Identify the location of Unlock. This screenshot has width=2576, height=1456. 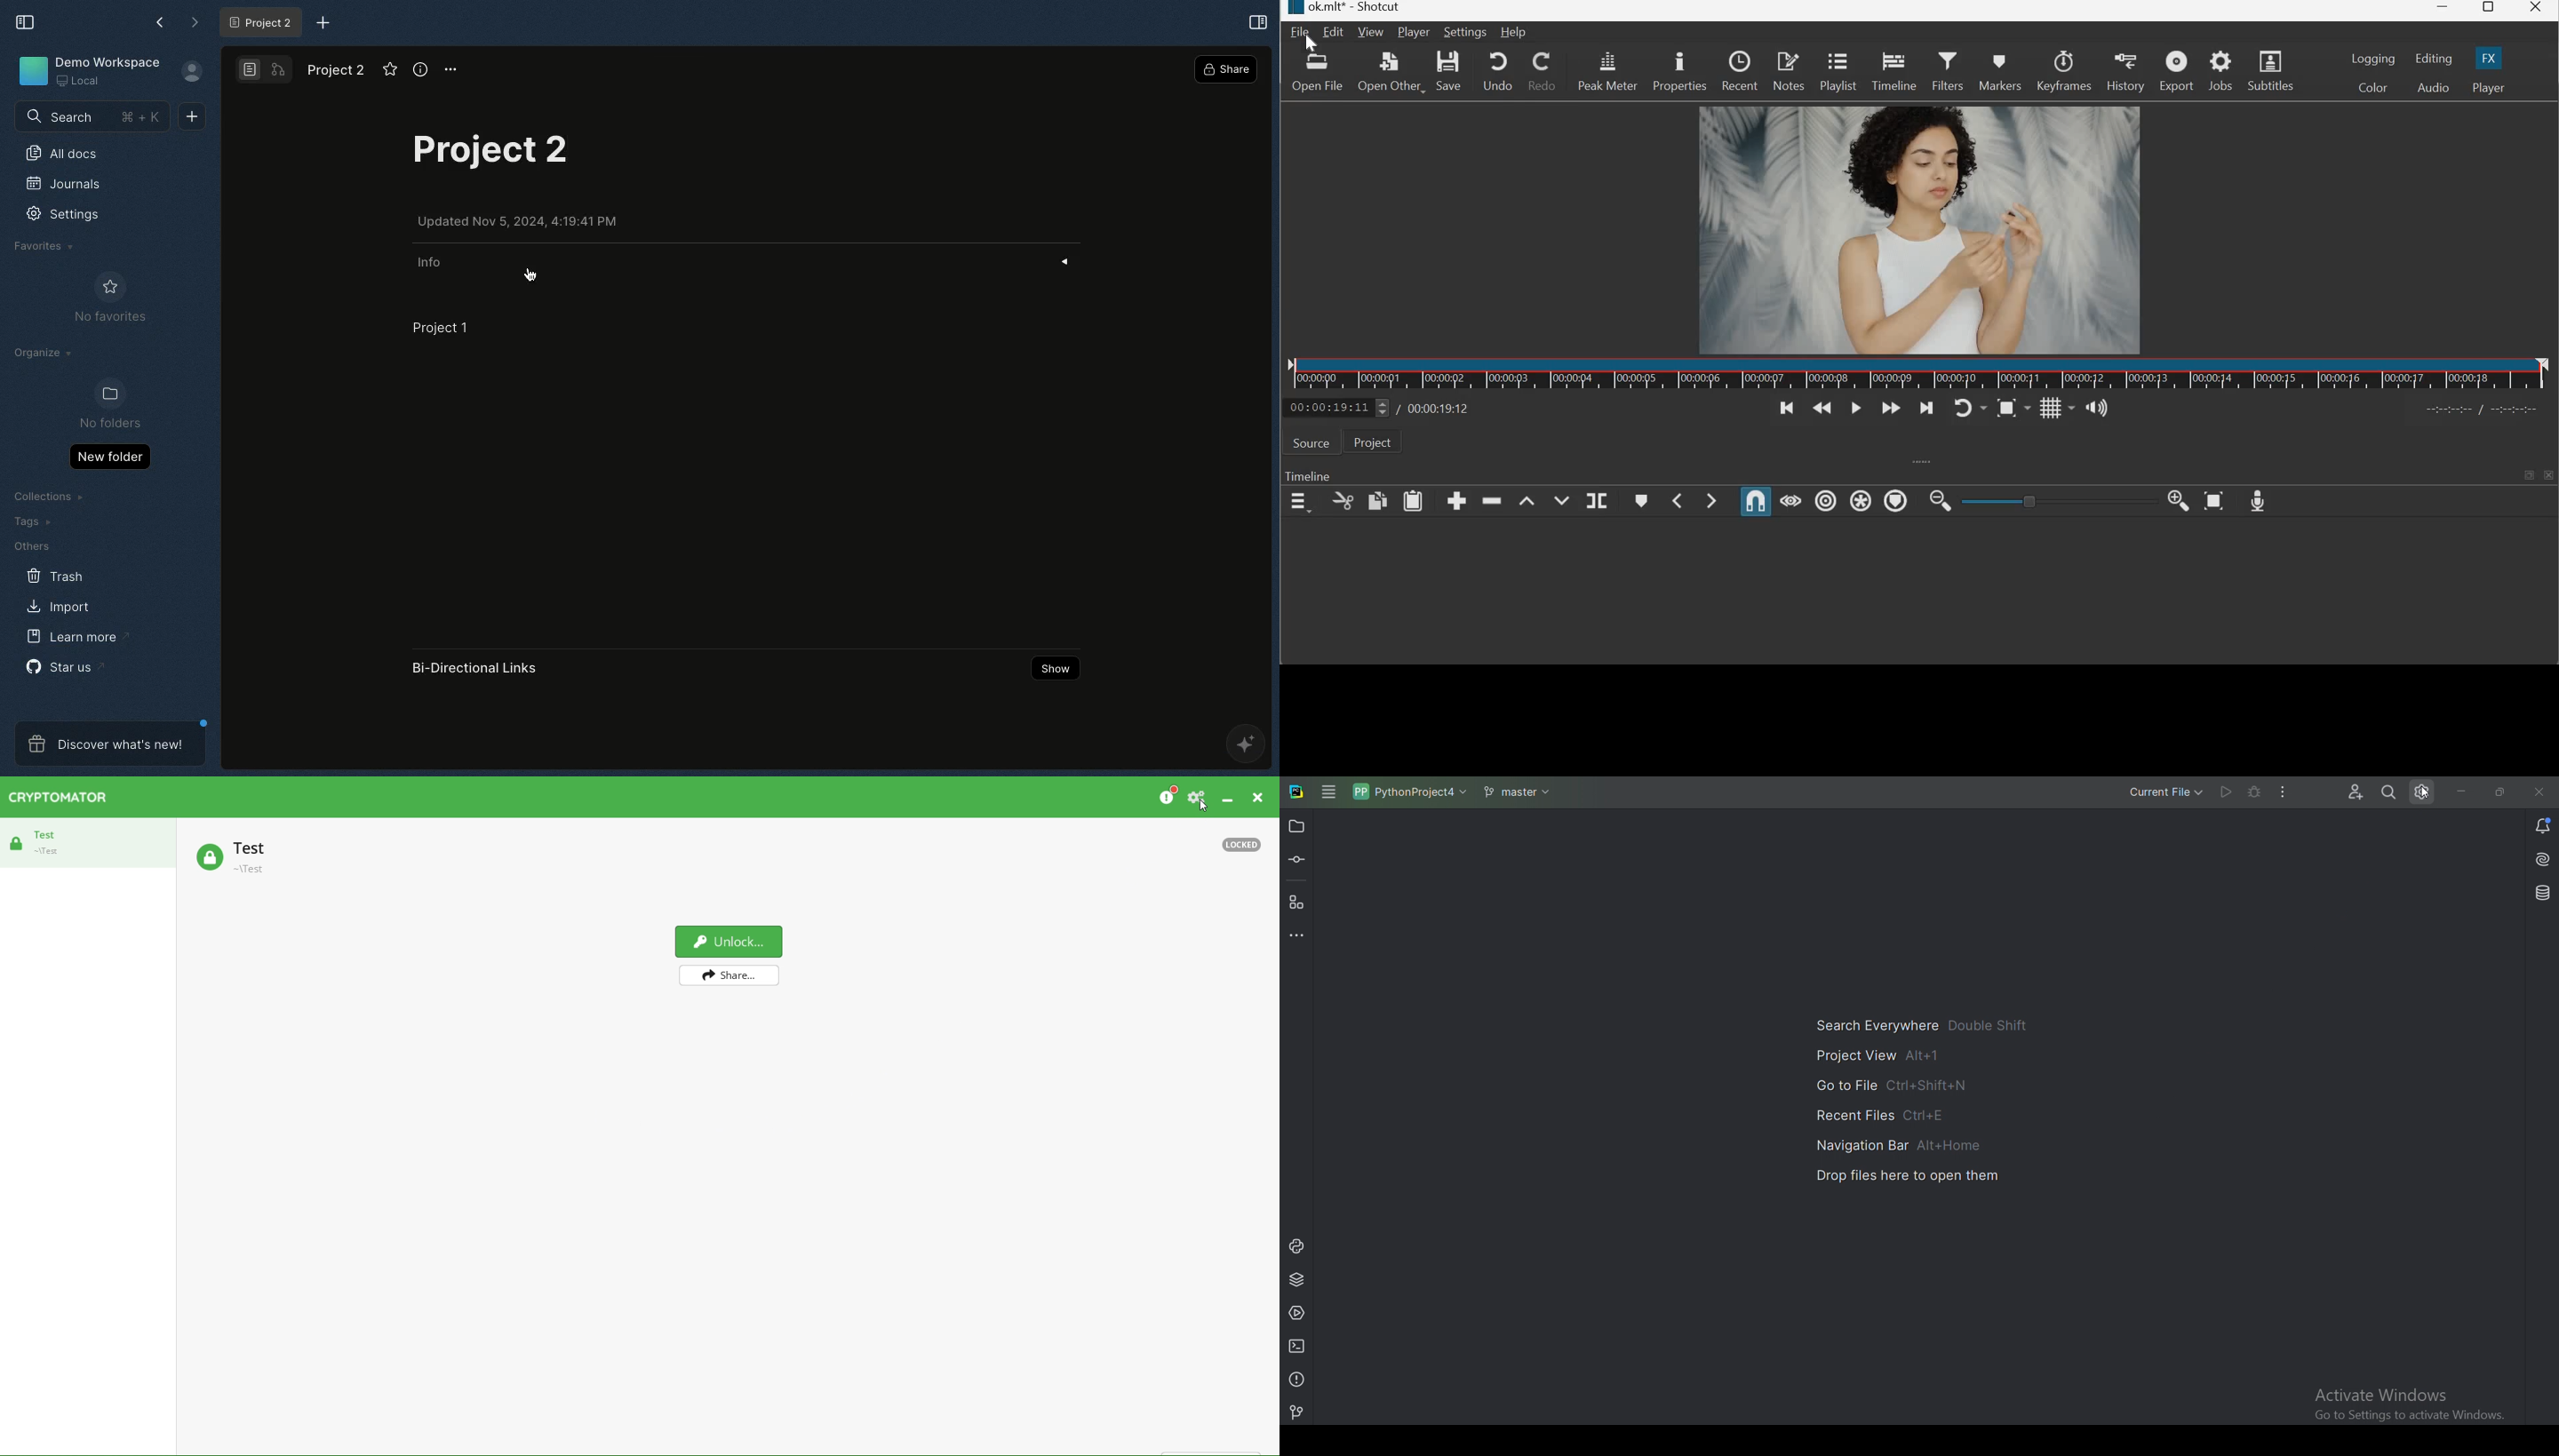
(730, 942).